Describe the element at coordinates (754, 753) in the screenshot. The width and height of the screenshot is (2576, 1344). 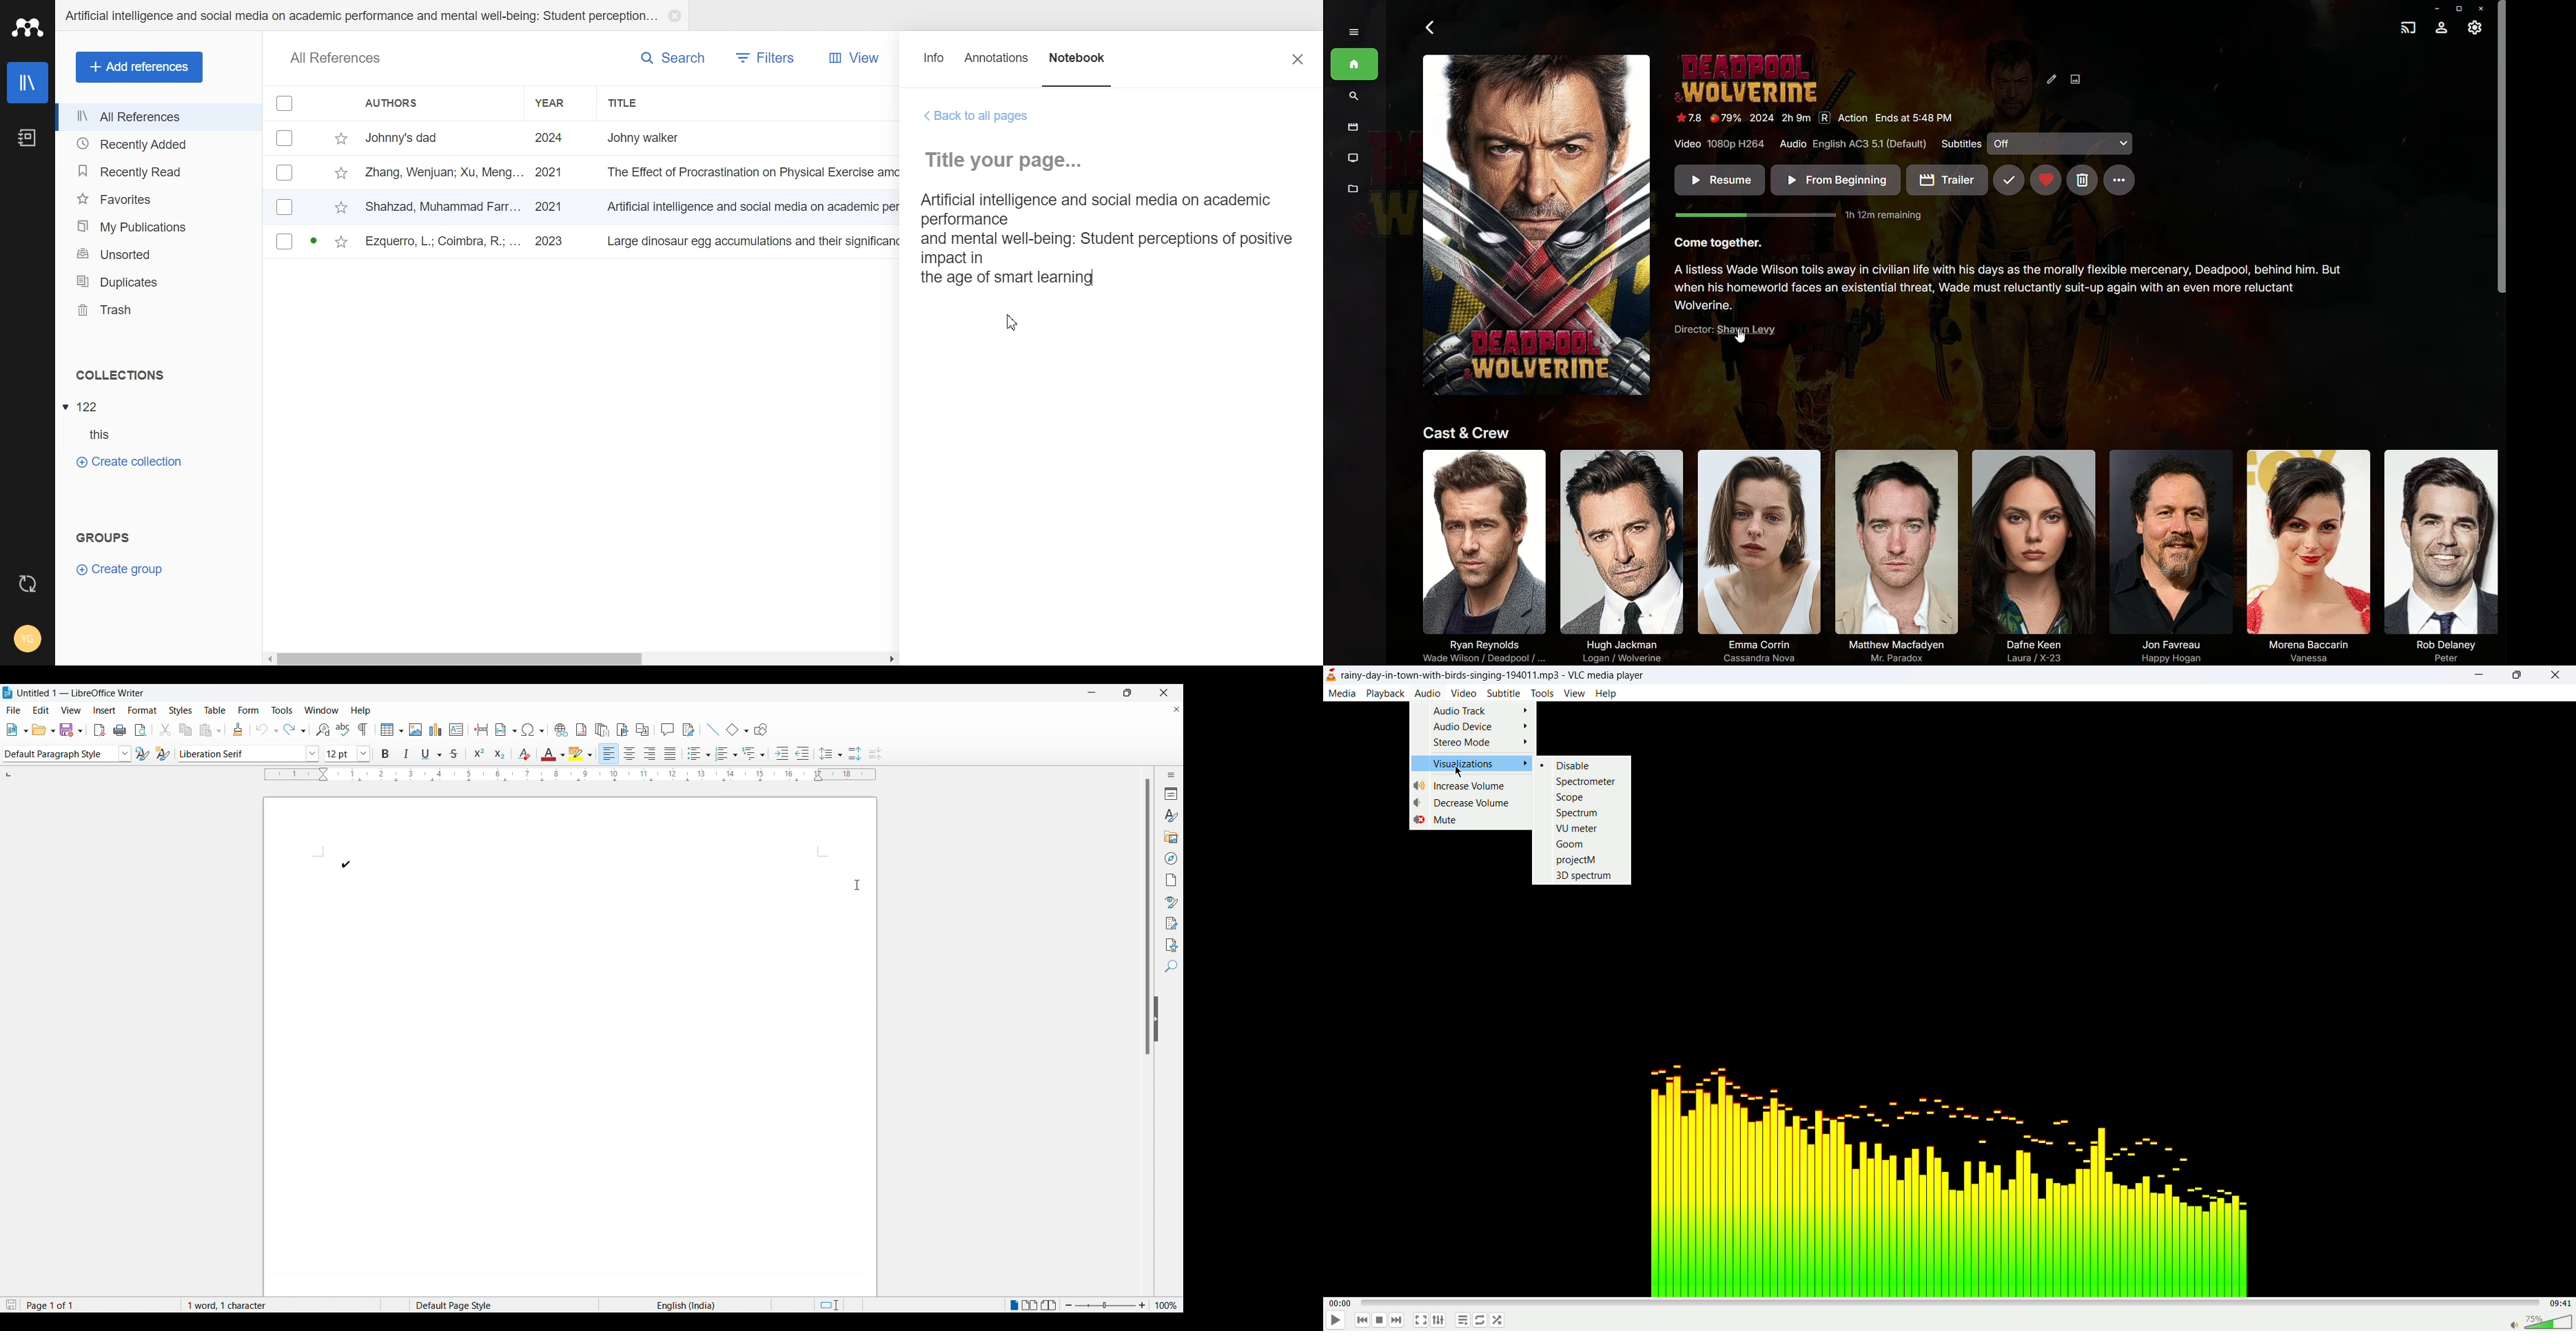
I see `Selected outline format` at that location.